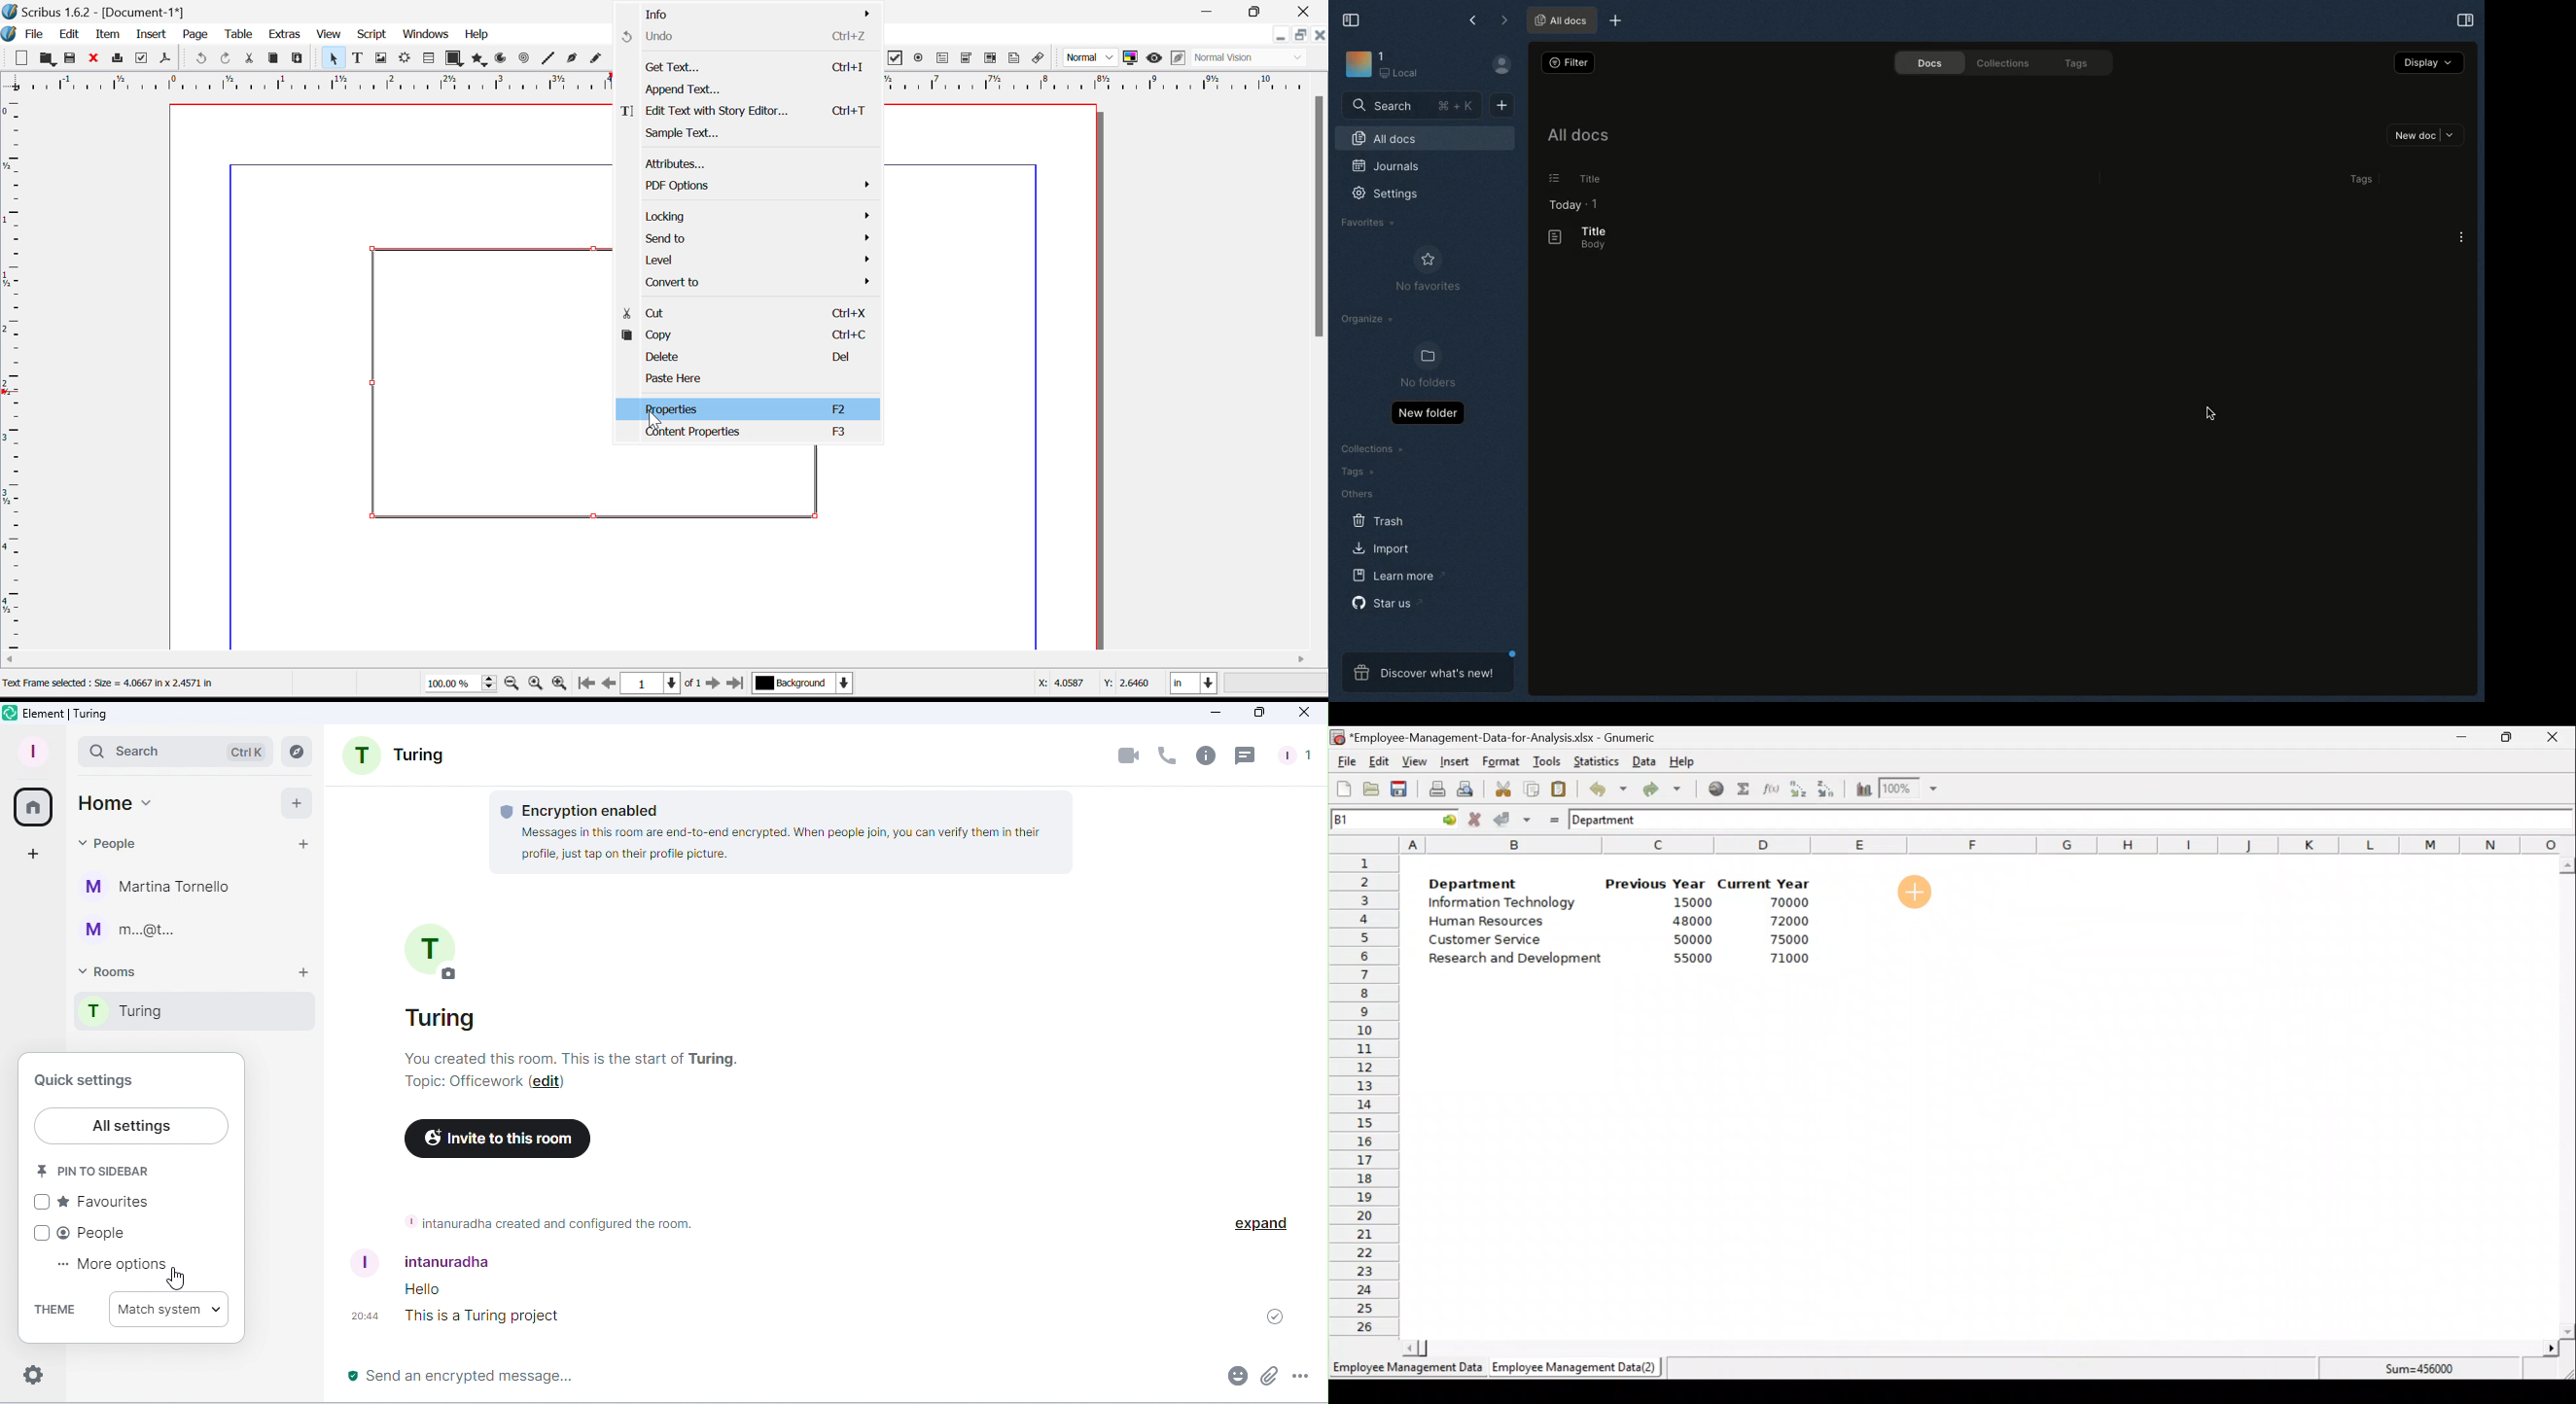 This screenshot has height=1428, width=2576. Describe the element at coordinates (2430, 62) in the screenshot. I see `Display` at that location.